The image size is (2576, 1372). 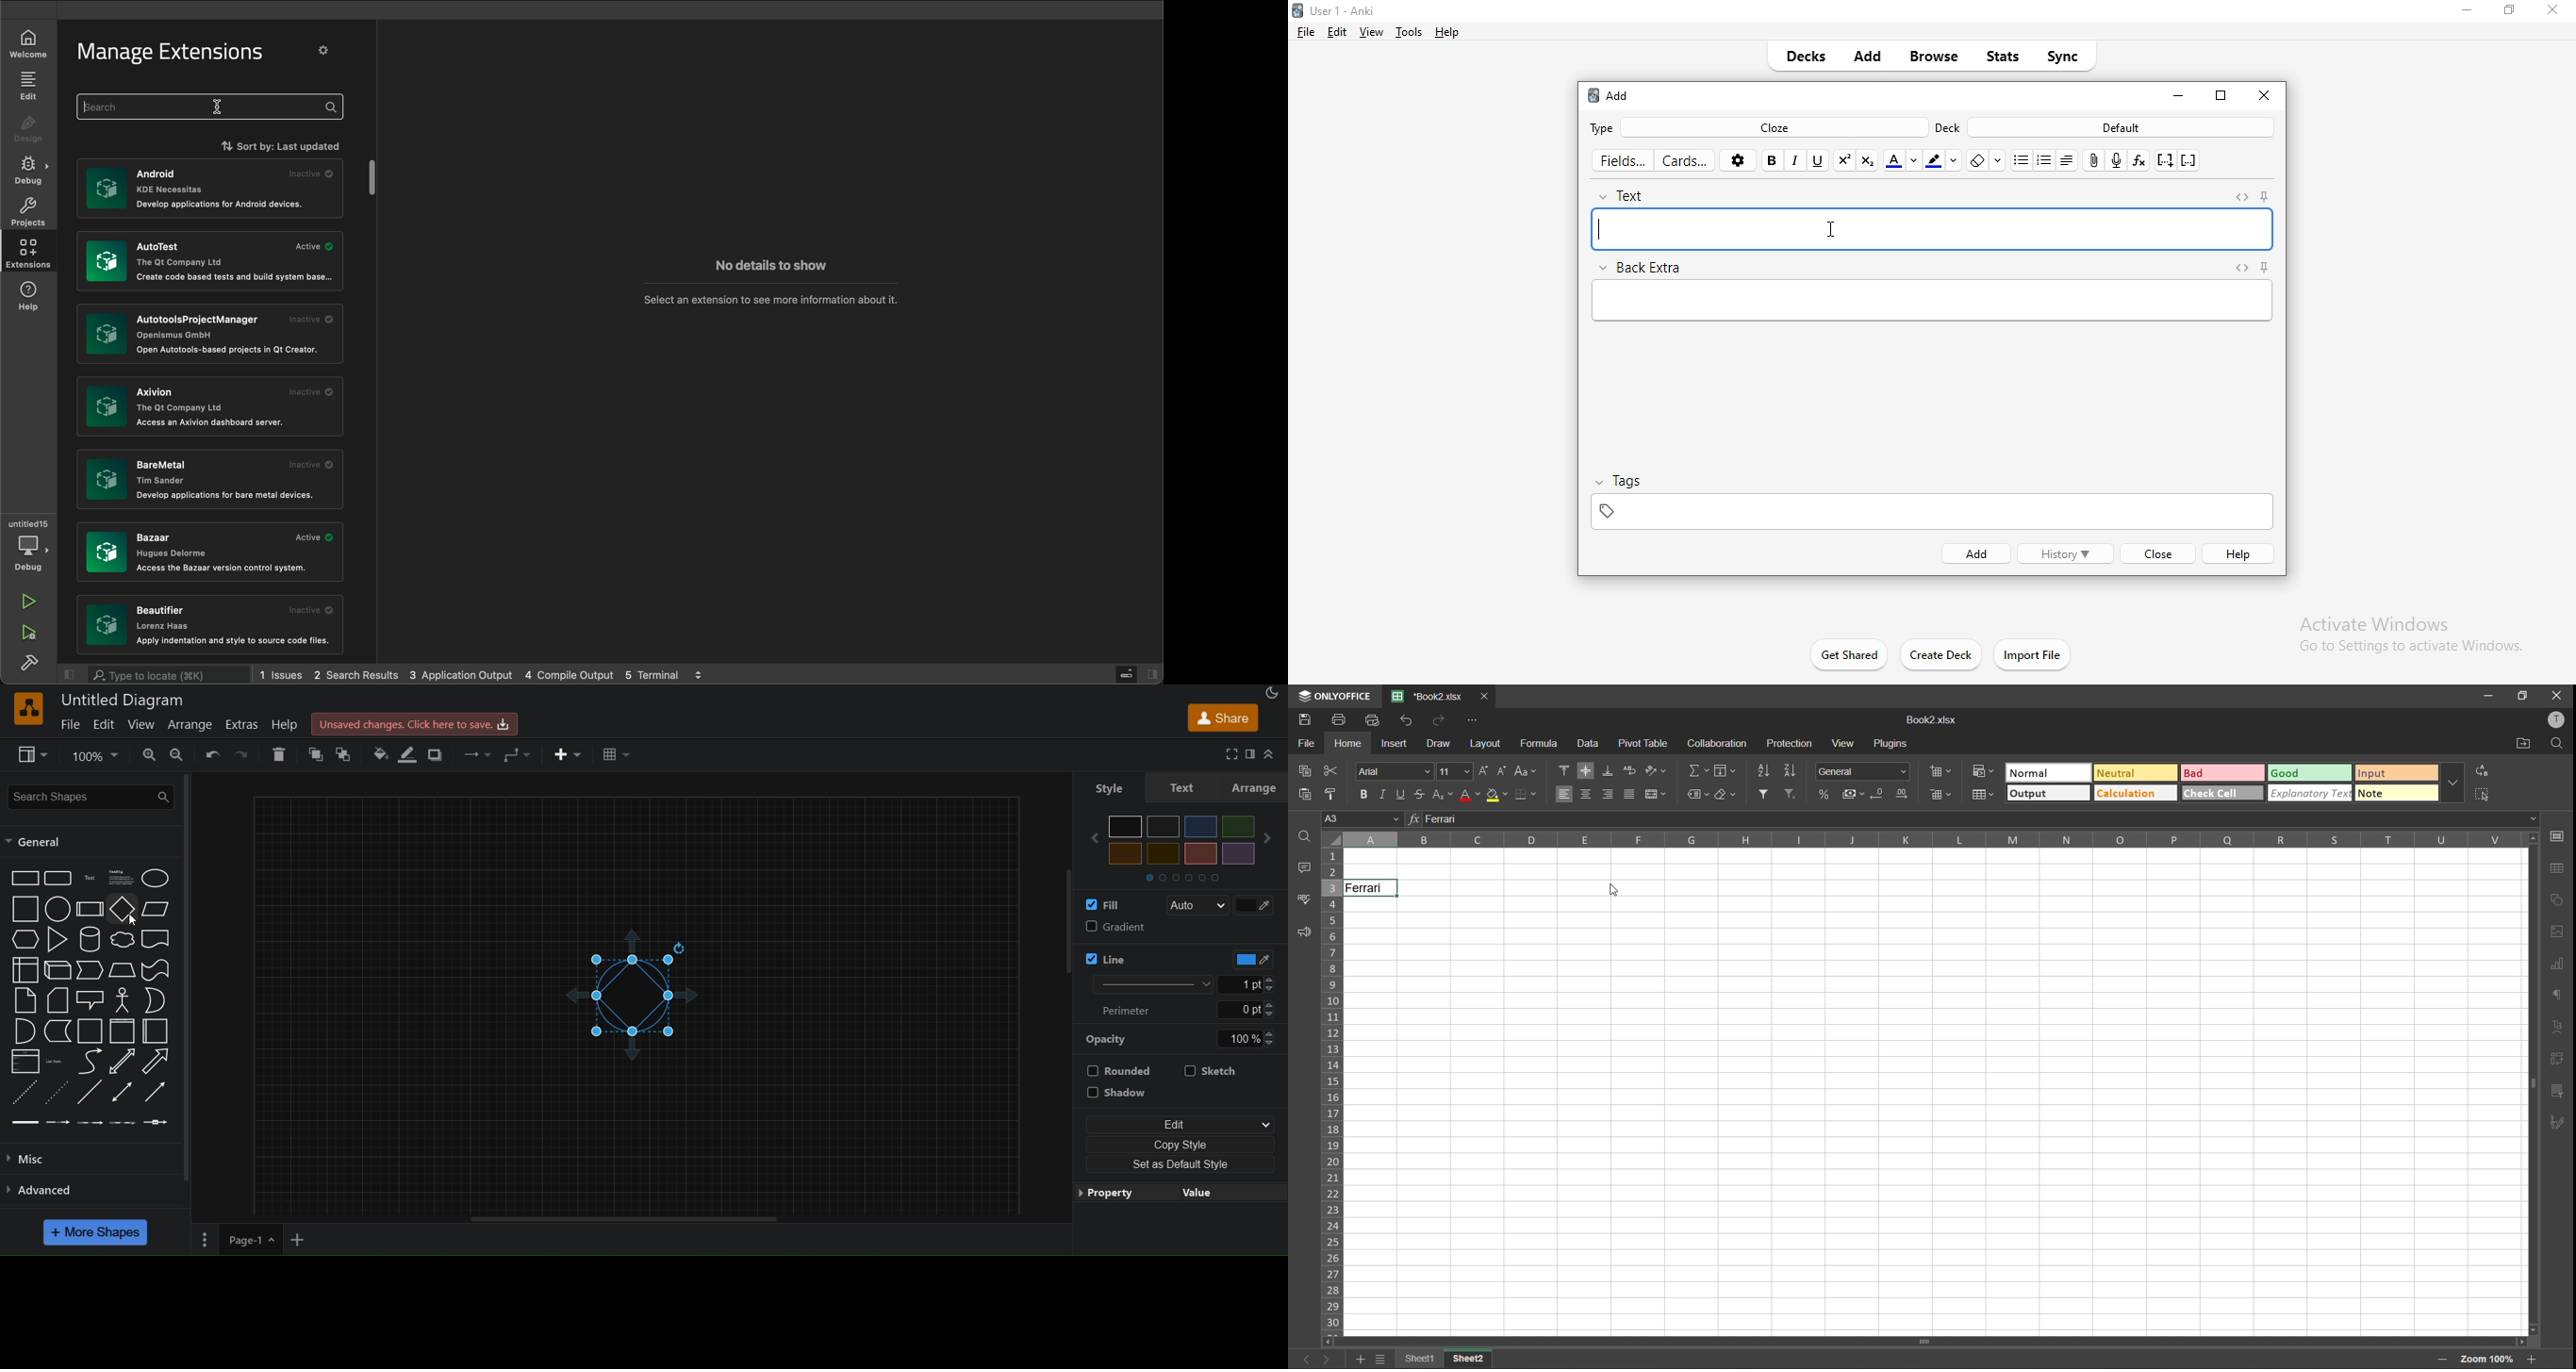 What do you see at coordinates (1627, 480) in the screenshot?
I see `tags` at bounding box center [1627, 480].